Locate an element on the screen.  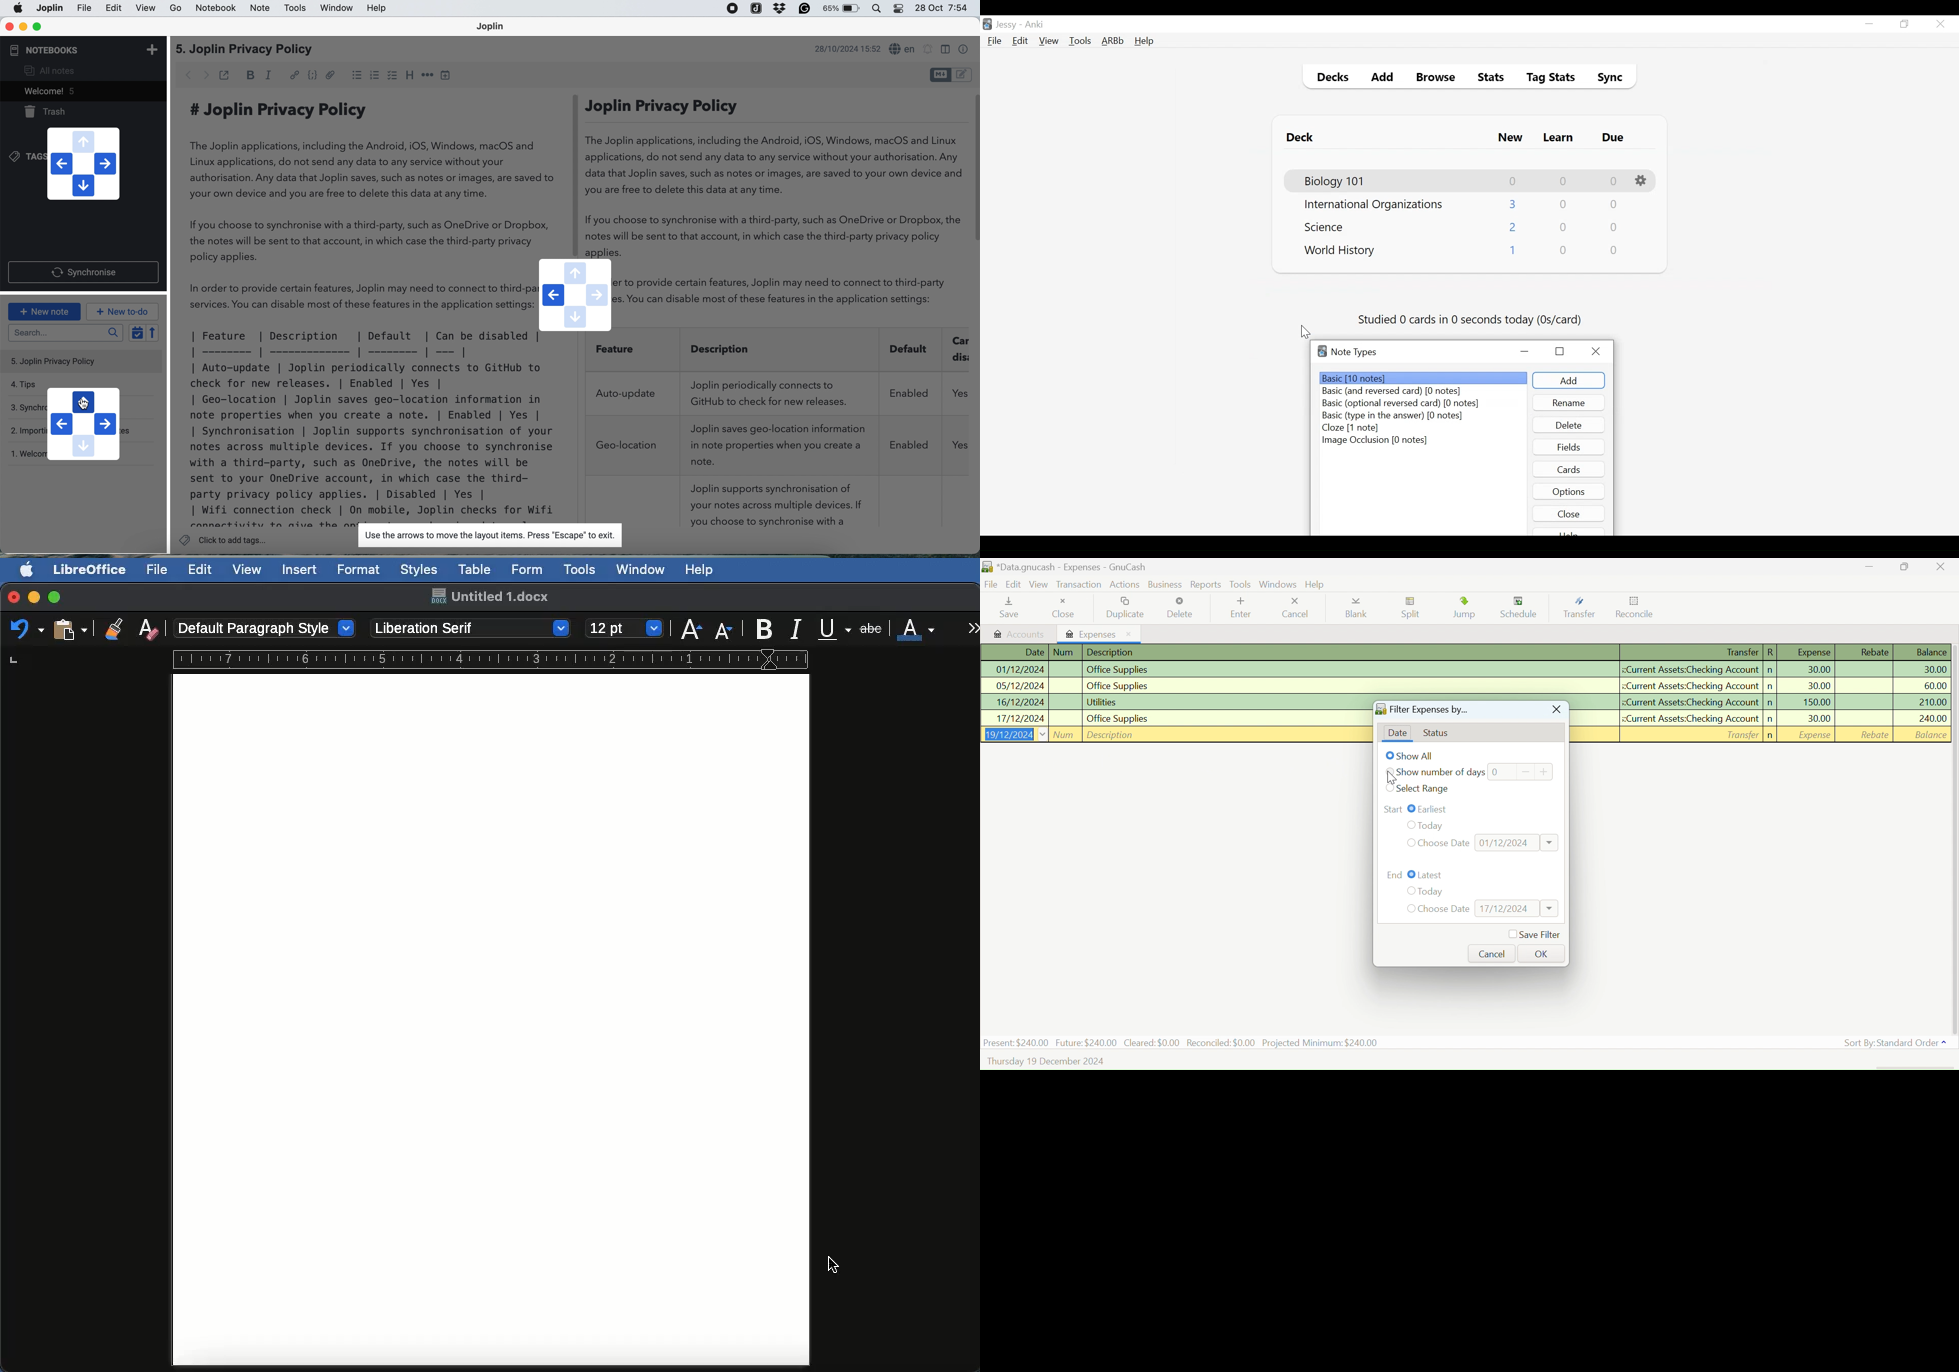
vertical scroll bar is located at coordinates (1954, 838).